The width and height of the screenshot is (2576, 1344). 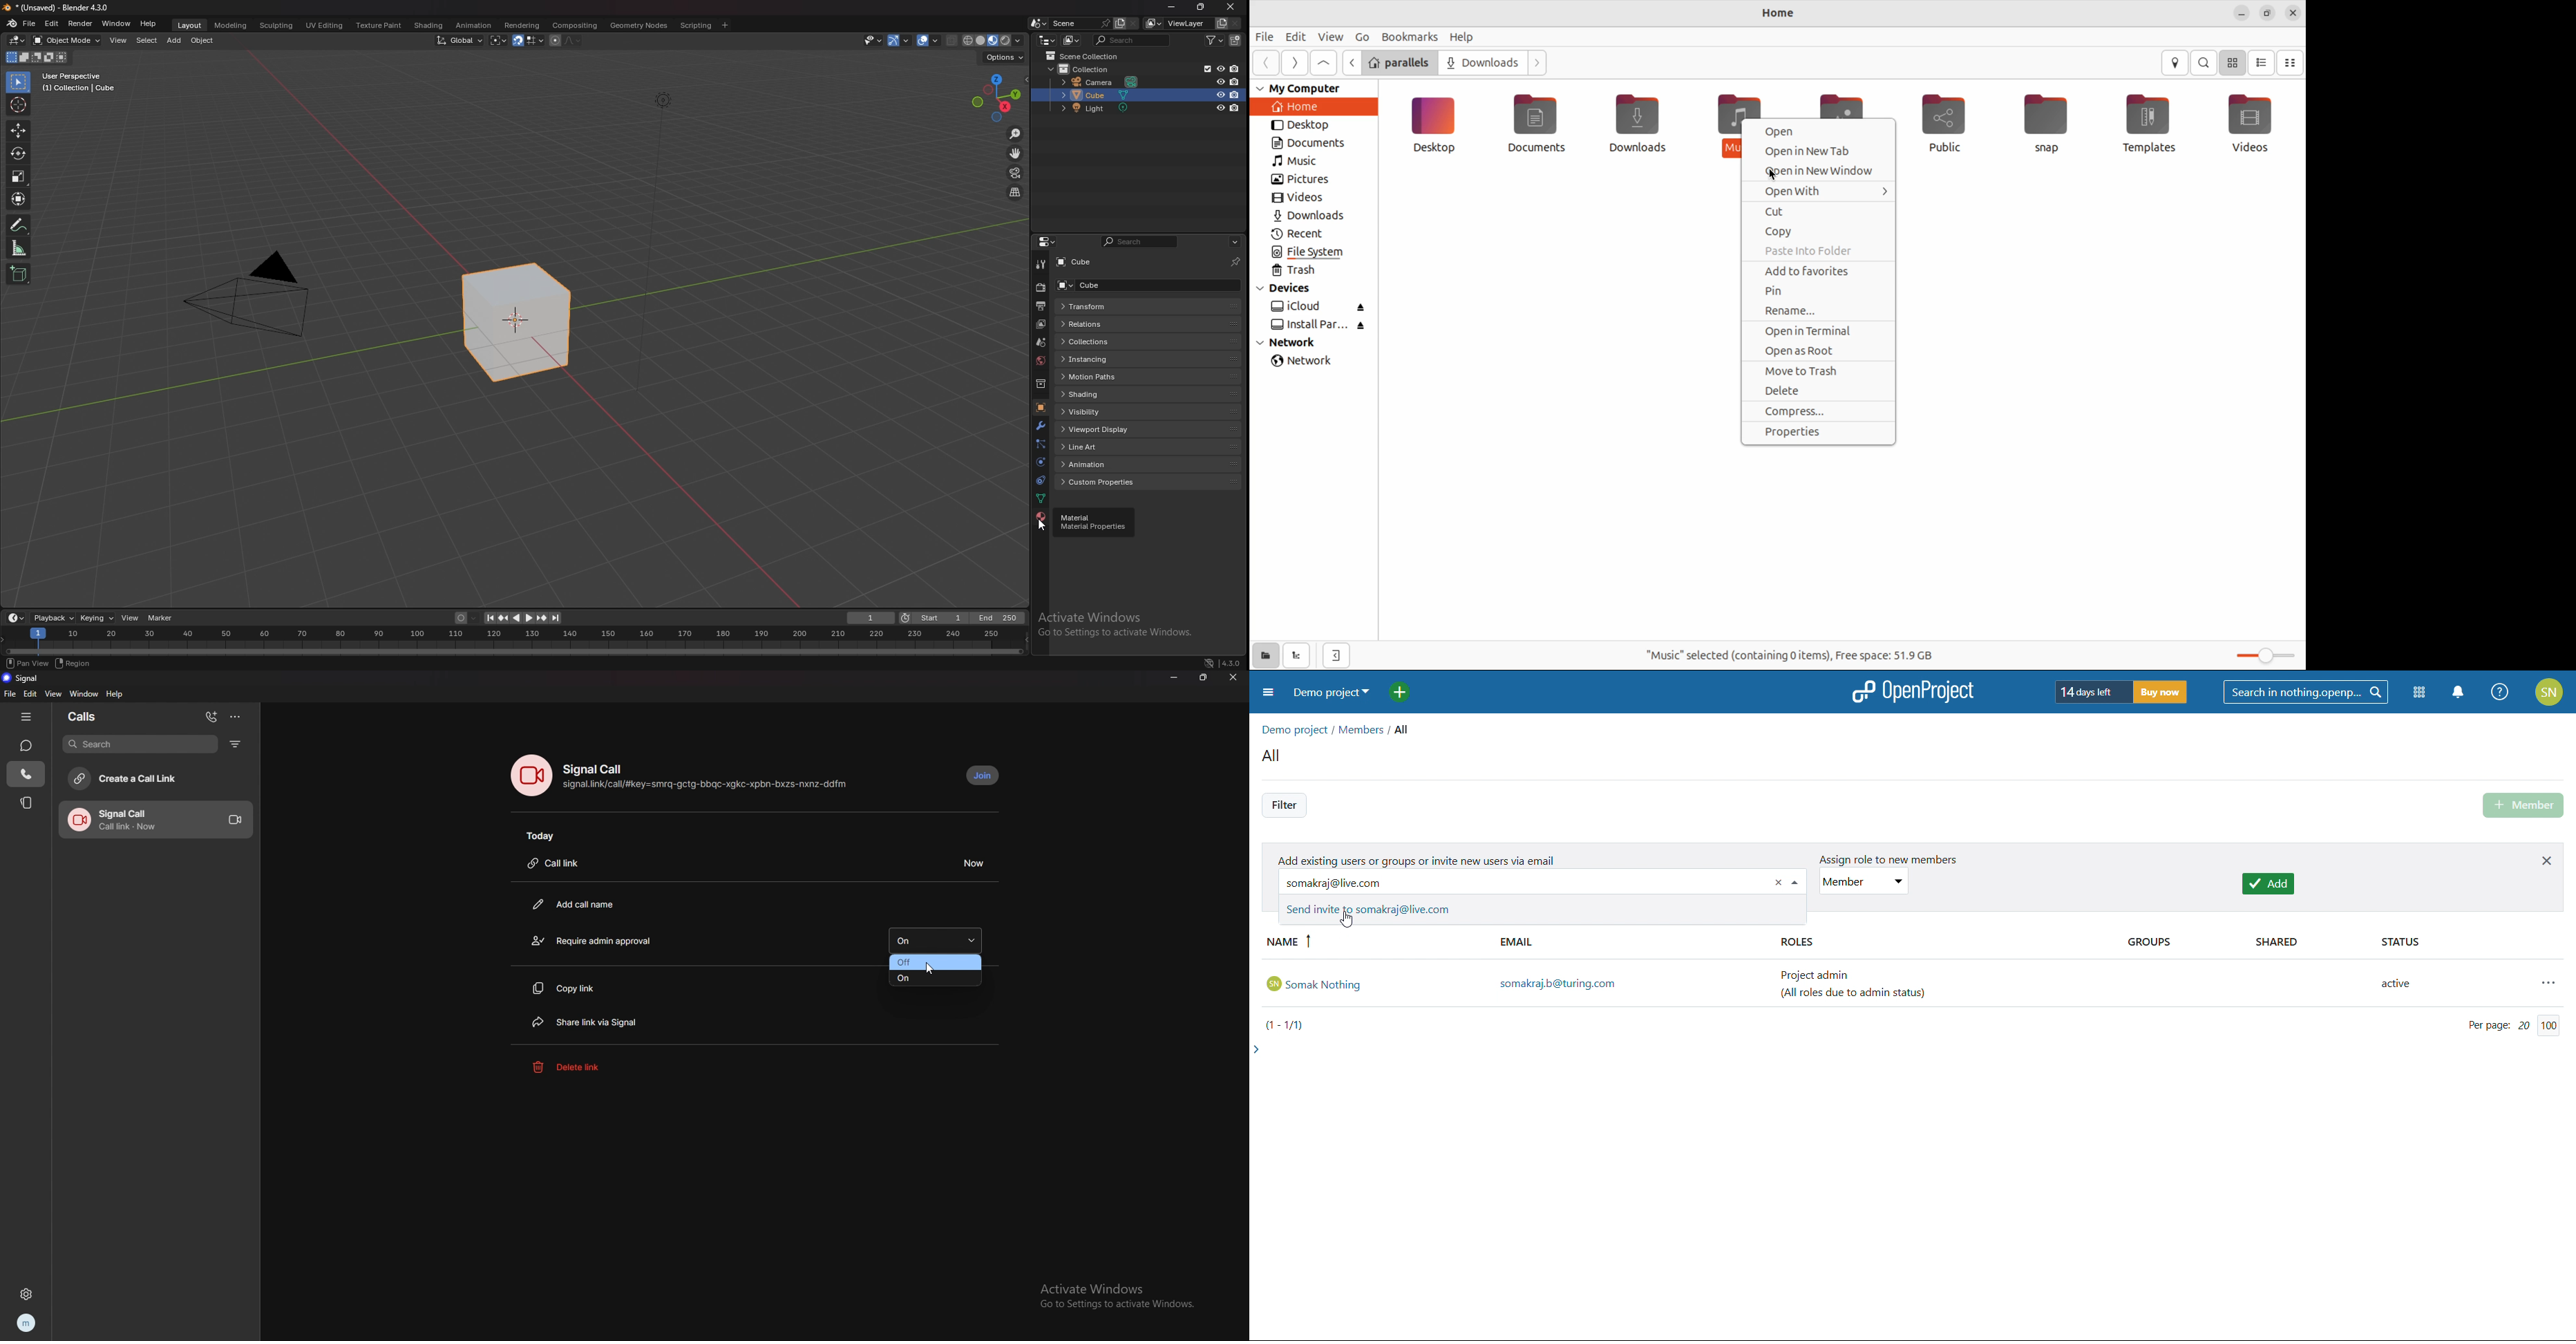 What do you see at coordinates (25, 1294) in the screenshot?
I see `settings` at bounding box center [25, 1294].